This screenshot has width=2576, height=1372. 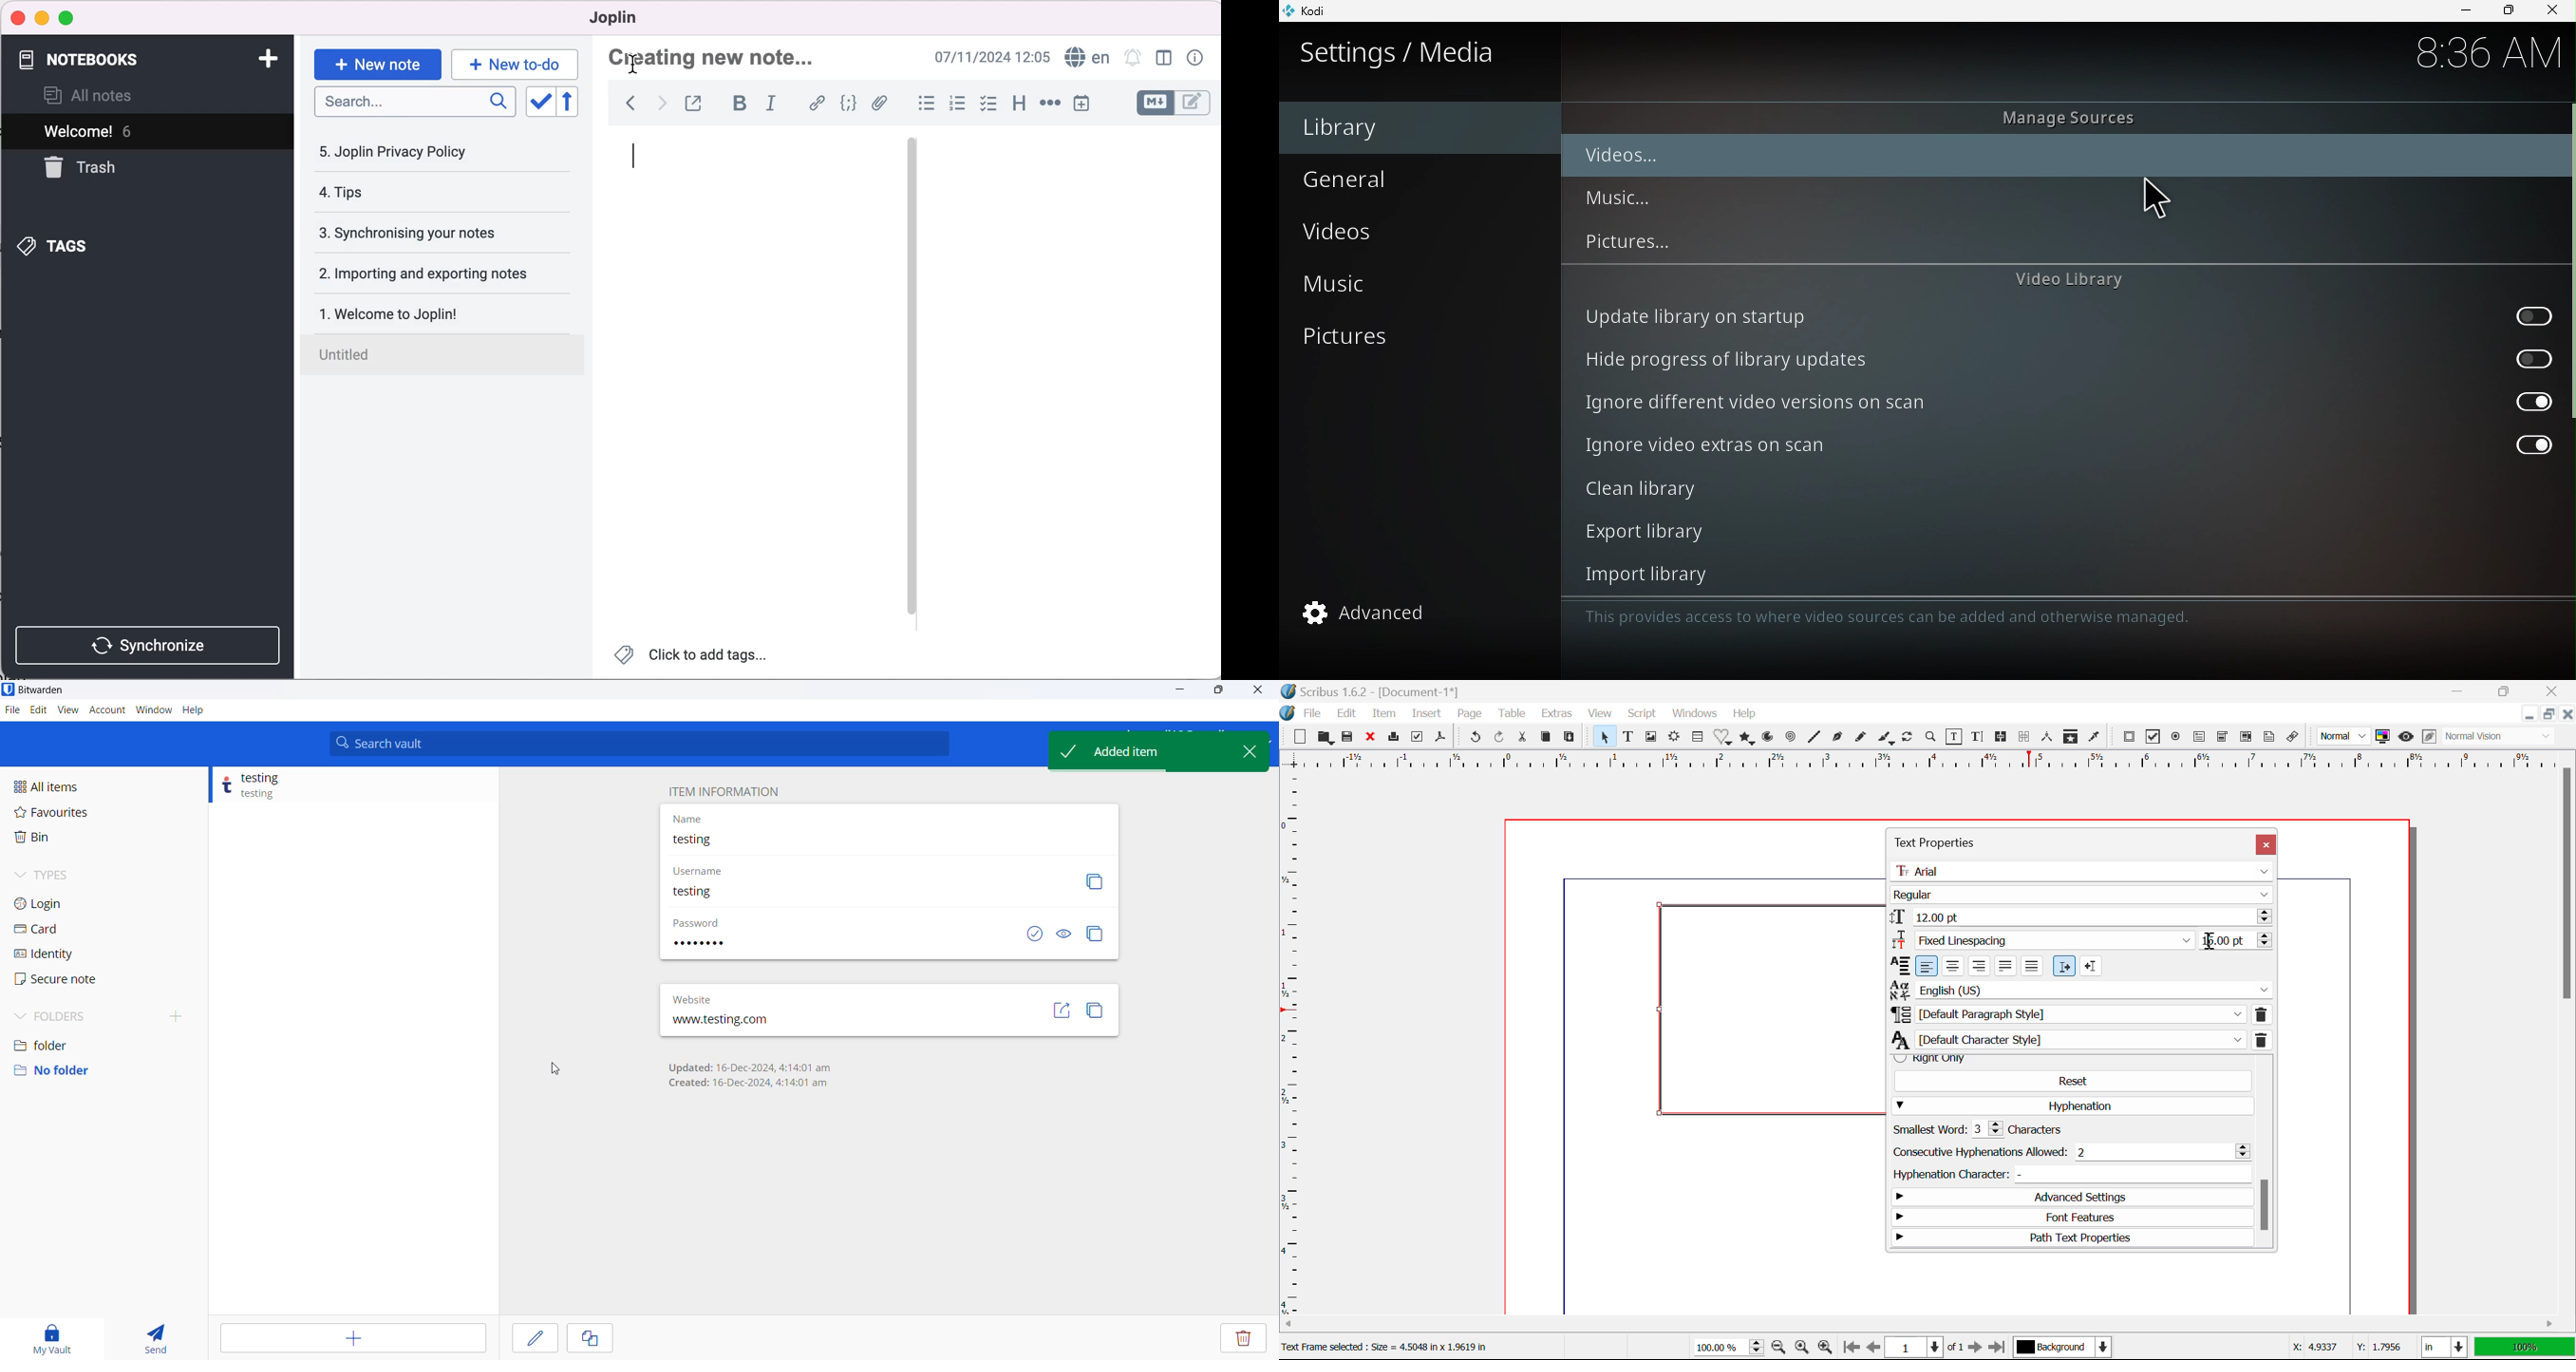 What do you see at coordinates (1523, 737) in the screenshot?
I see `Cut` at bounding box center [1523, 737].